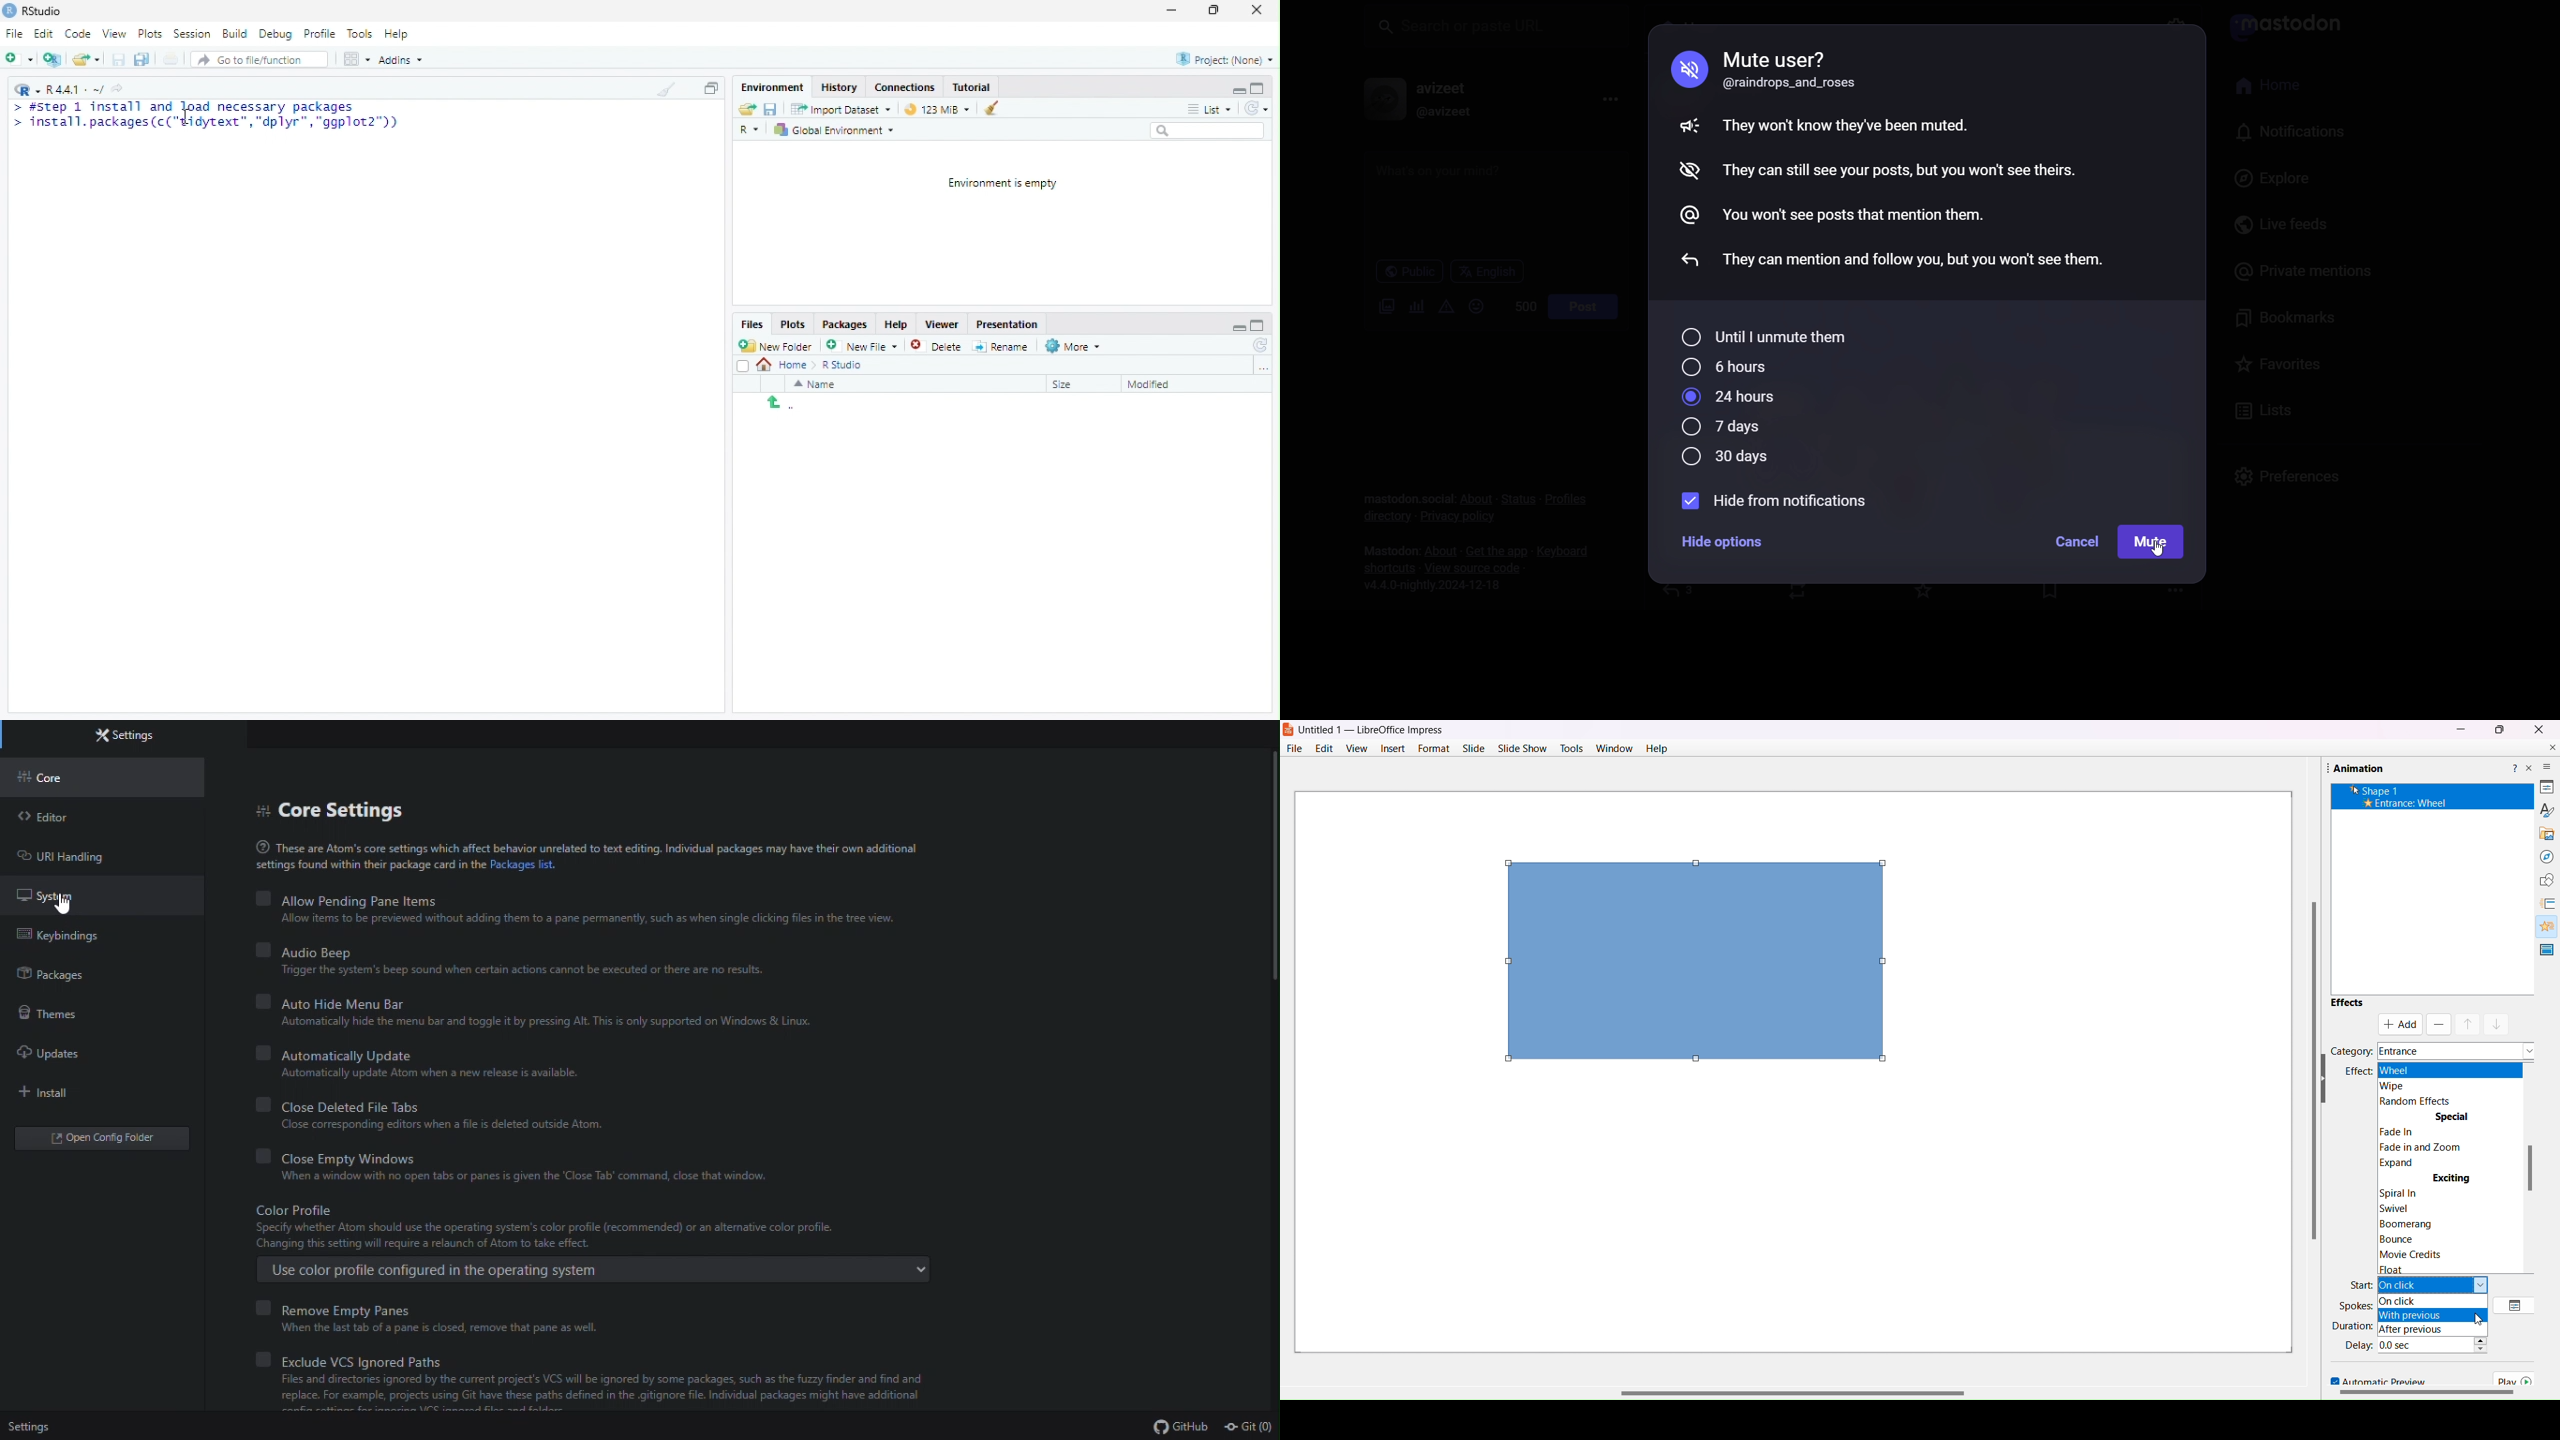  I want to click on Master Slide, so click(2547, 949).